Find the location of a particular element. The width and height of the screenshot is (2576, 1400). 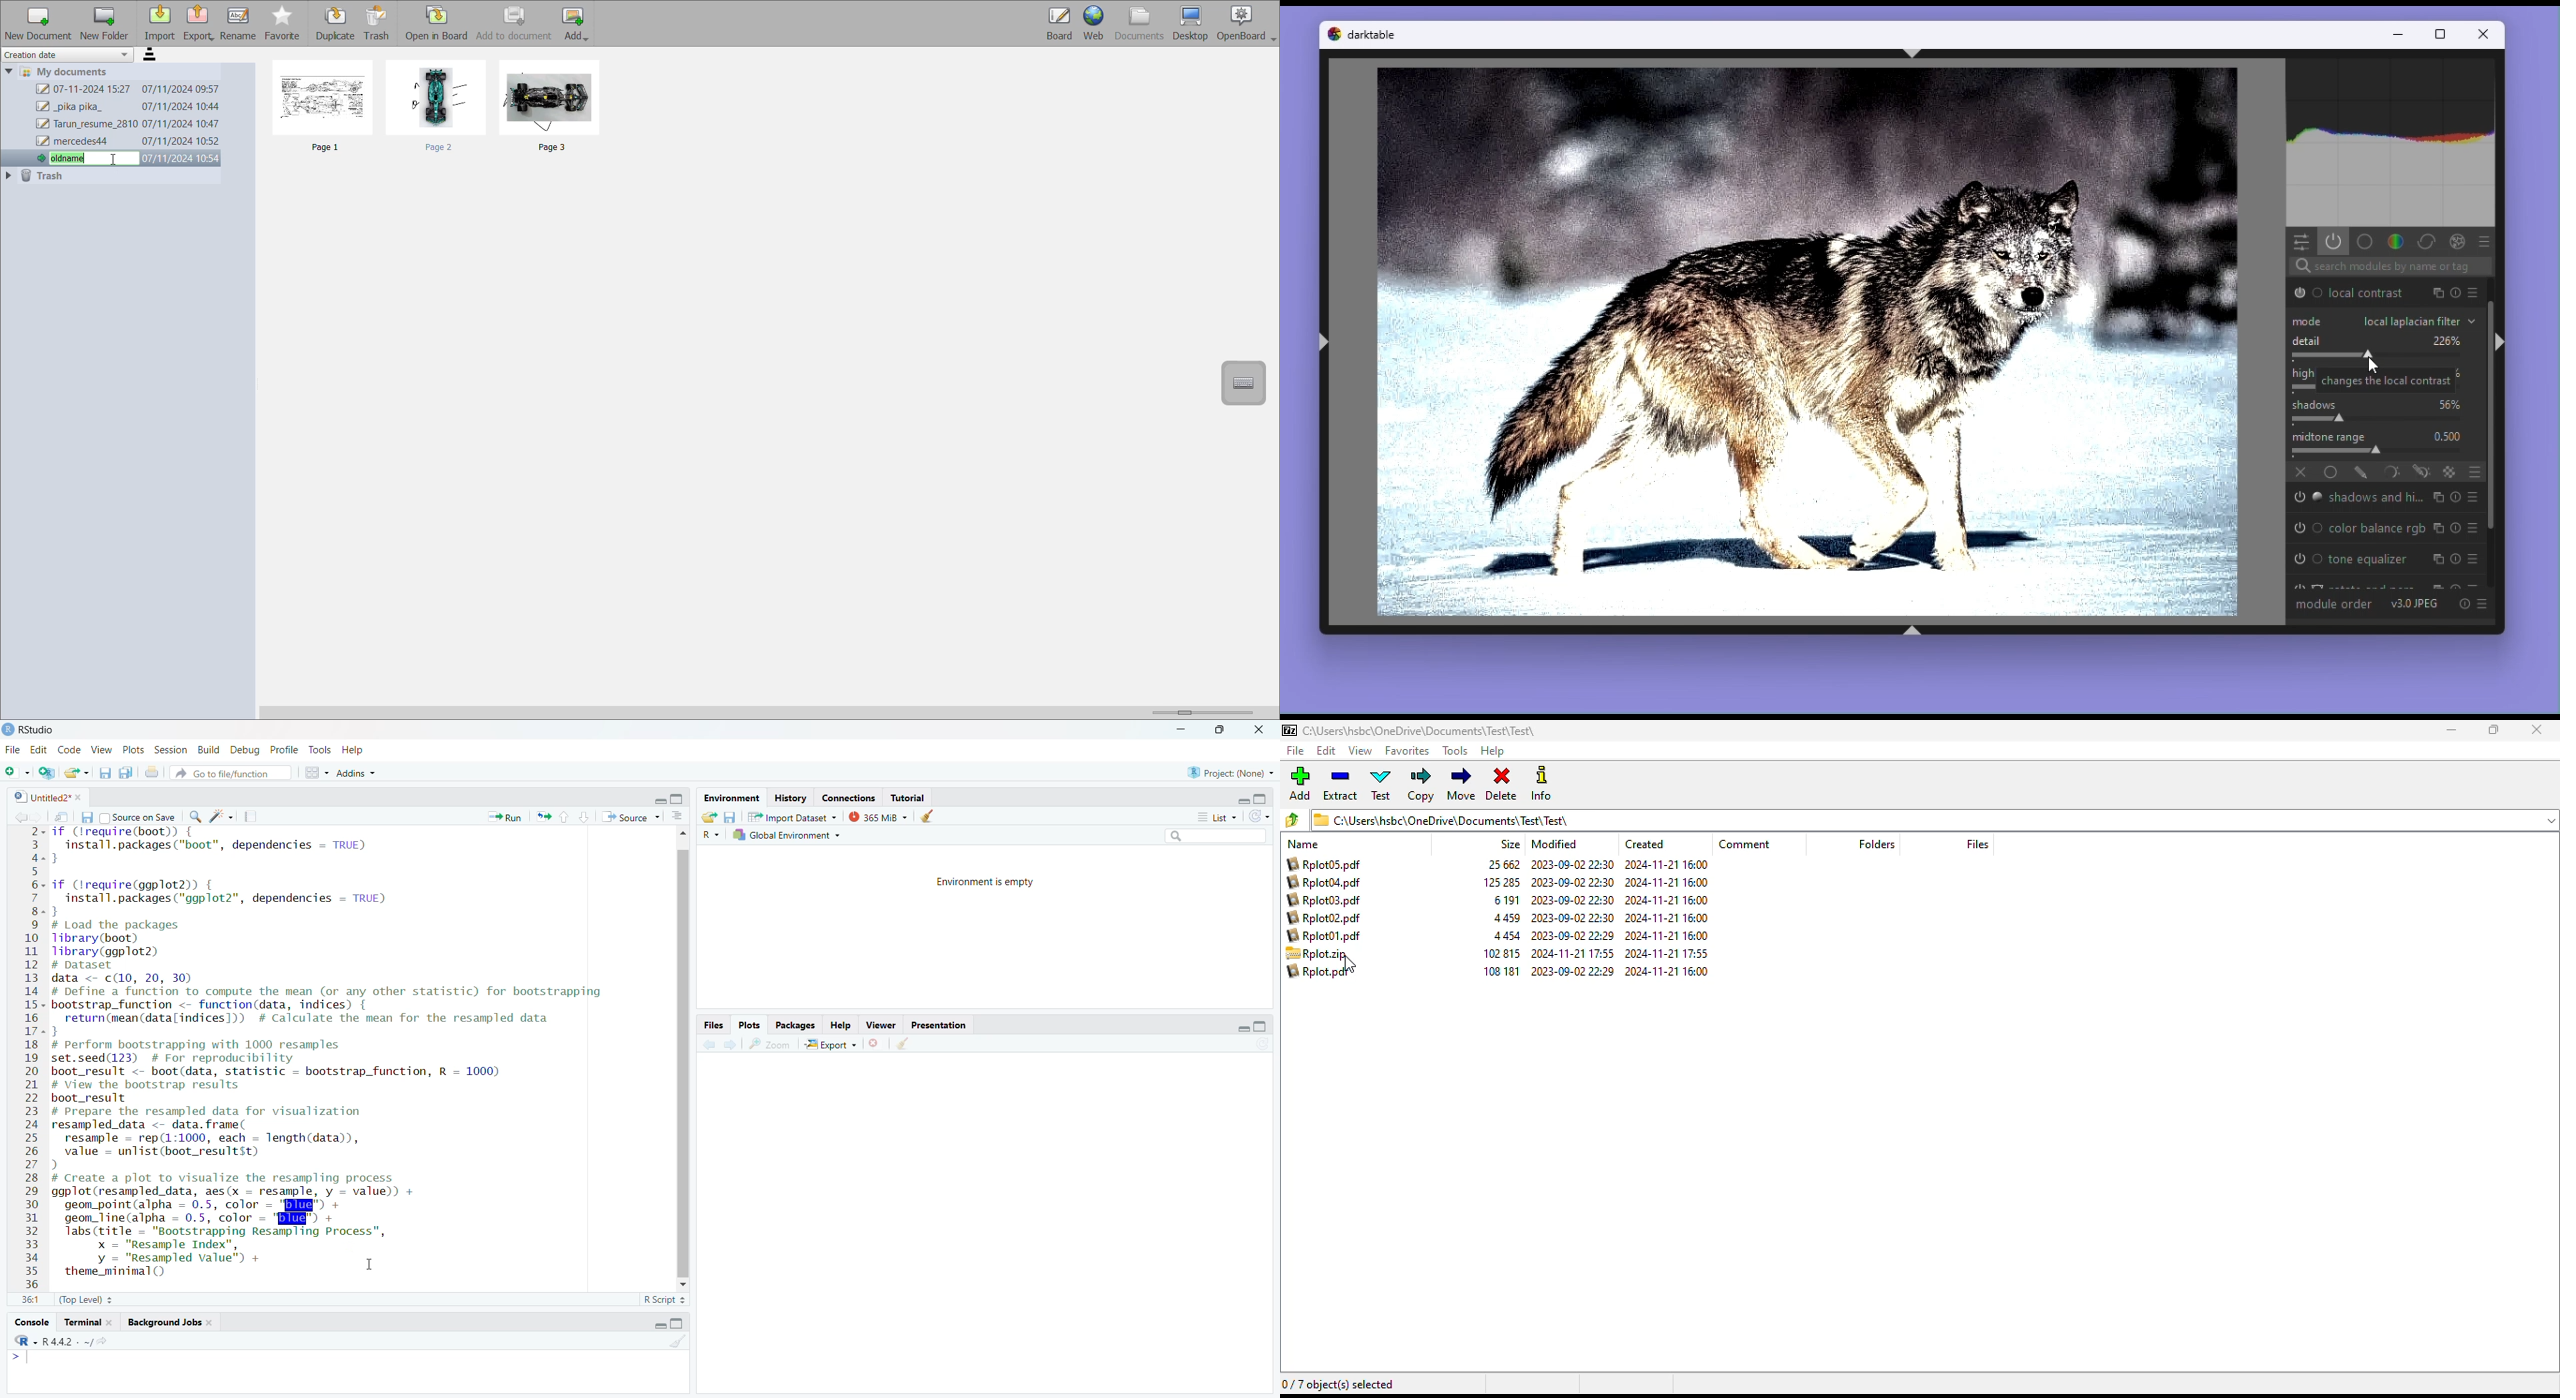

new file is located at coordinates (15, 773).